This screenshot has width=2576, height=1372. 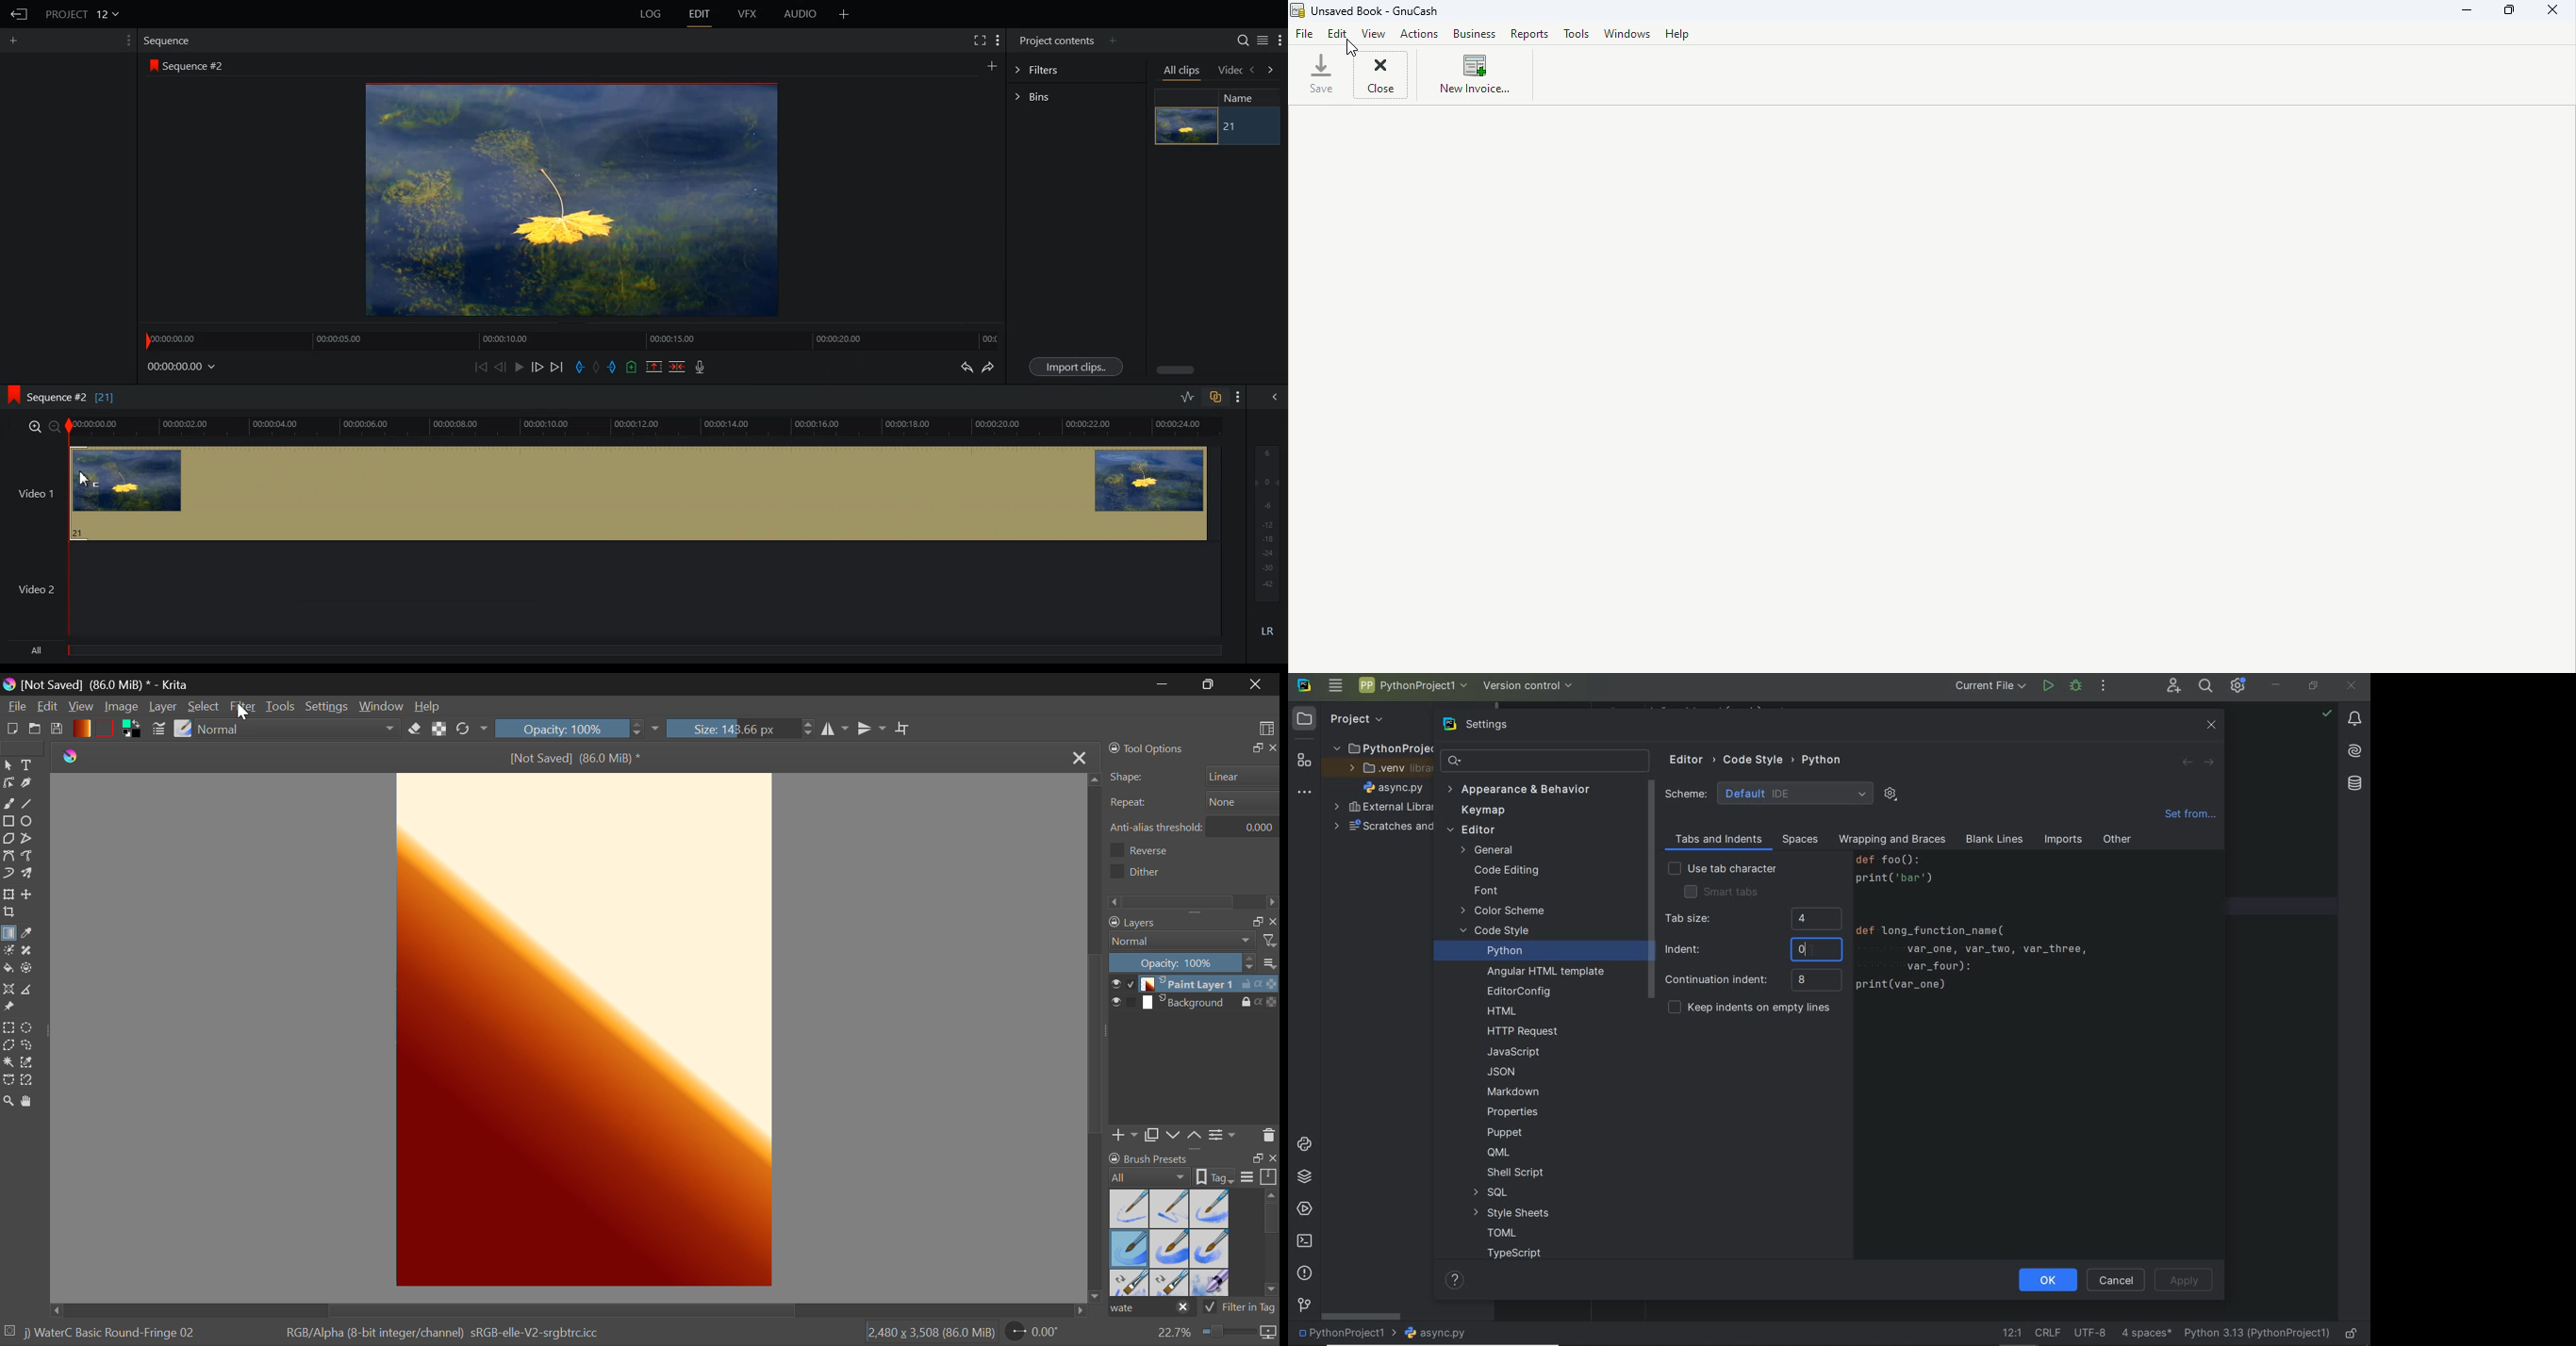 What do you see at coordinates (1186, 126) in the screenshot?
I see `image` at bounding box center [1186, 126].